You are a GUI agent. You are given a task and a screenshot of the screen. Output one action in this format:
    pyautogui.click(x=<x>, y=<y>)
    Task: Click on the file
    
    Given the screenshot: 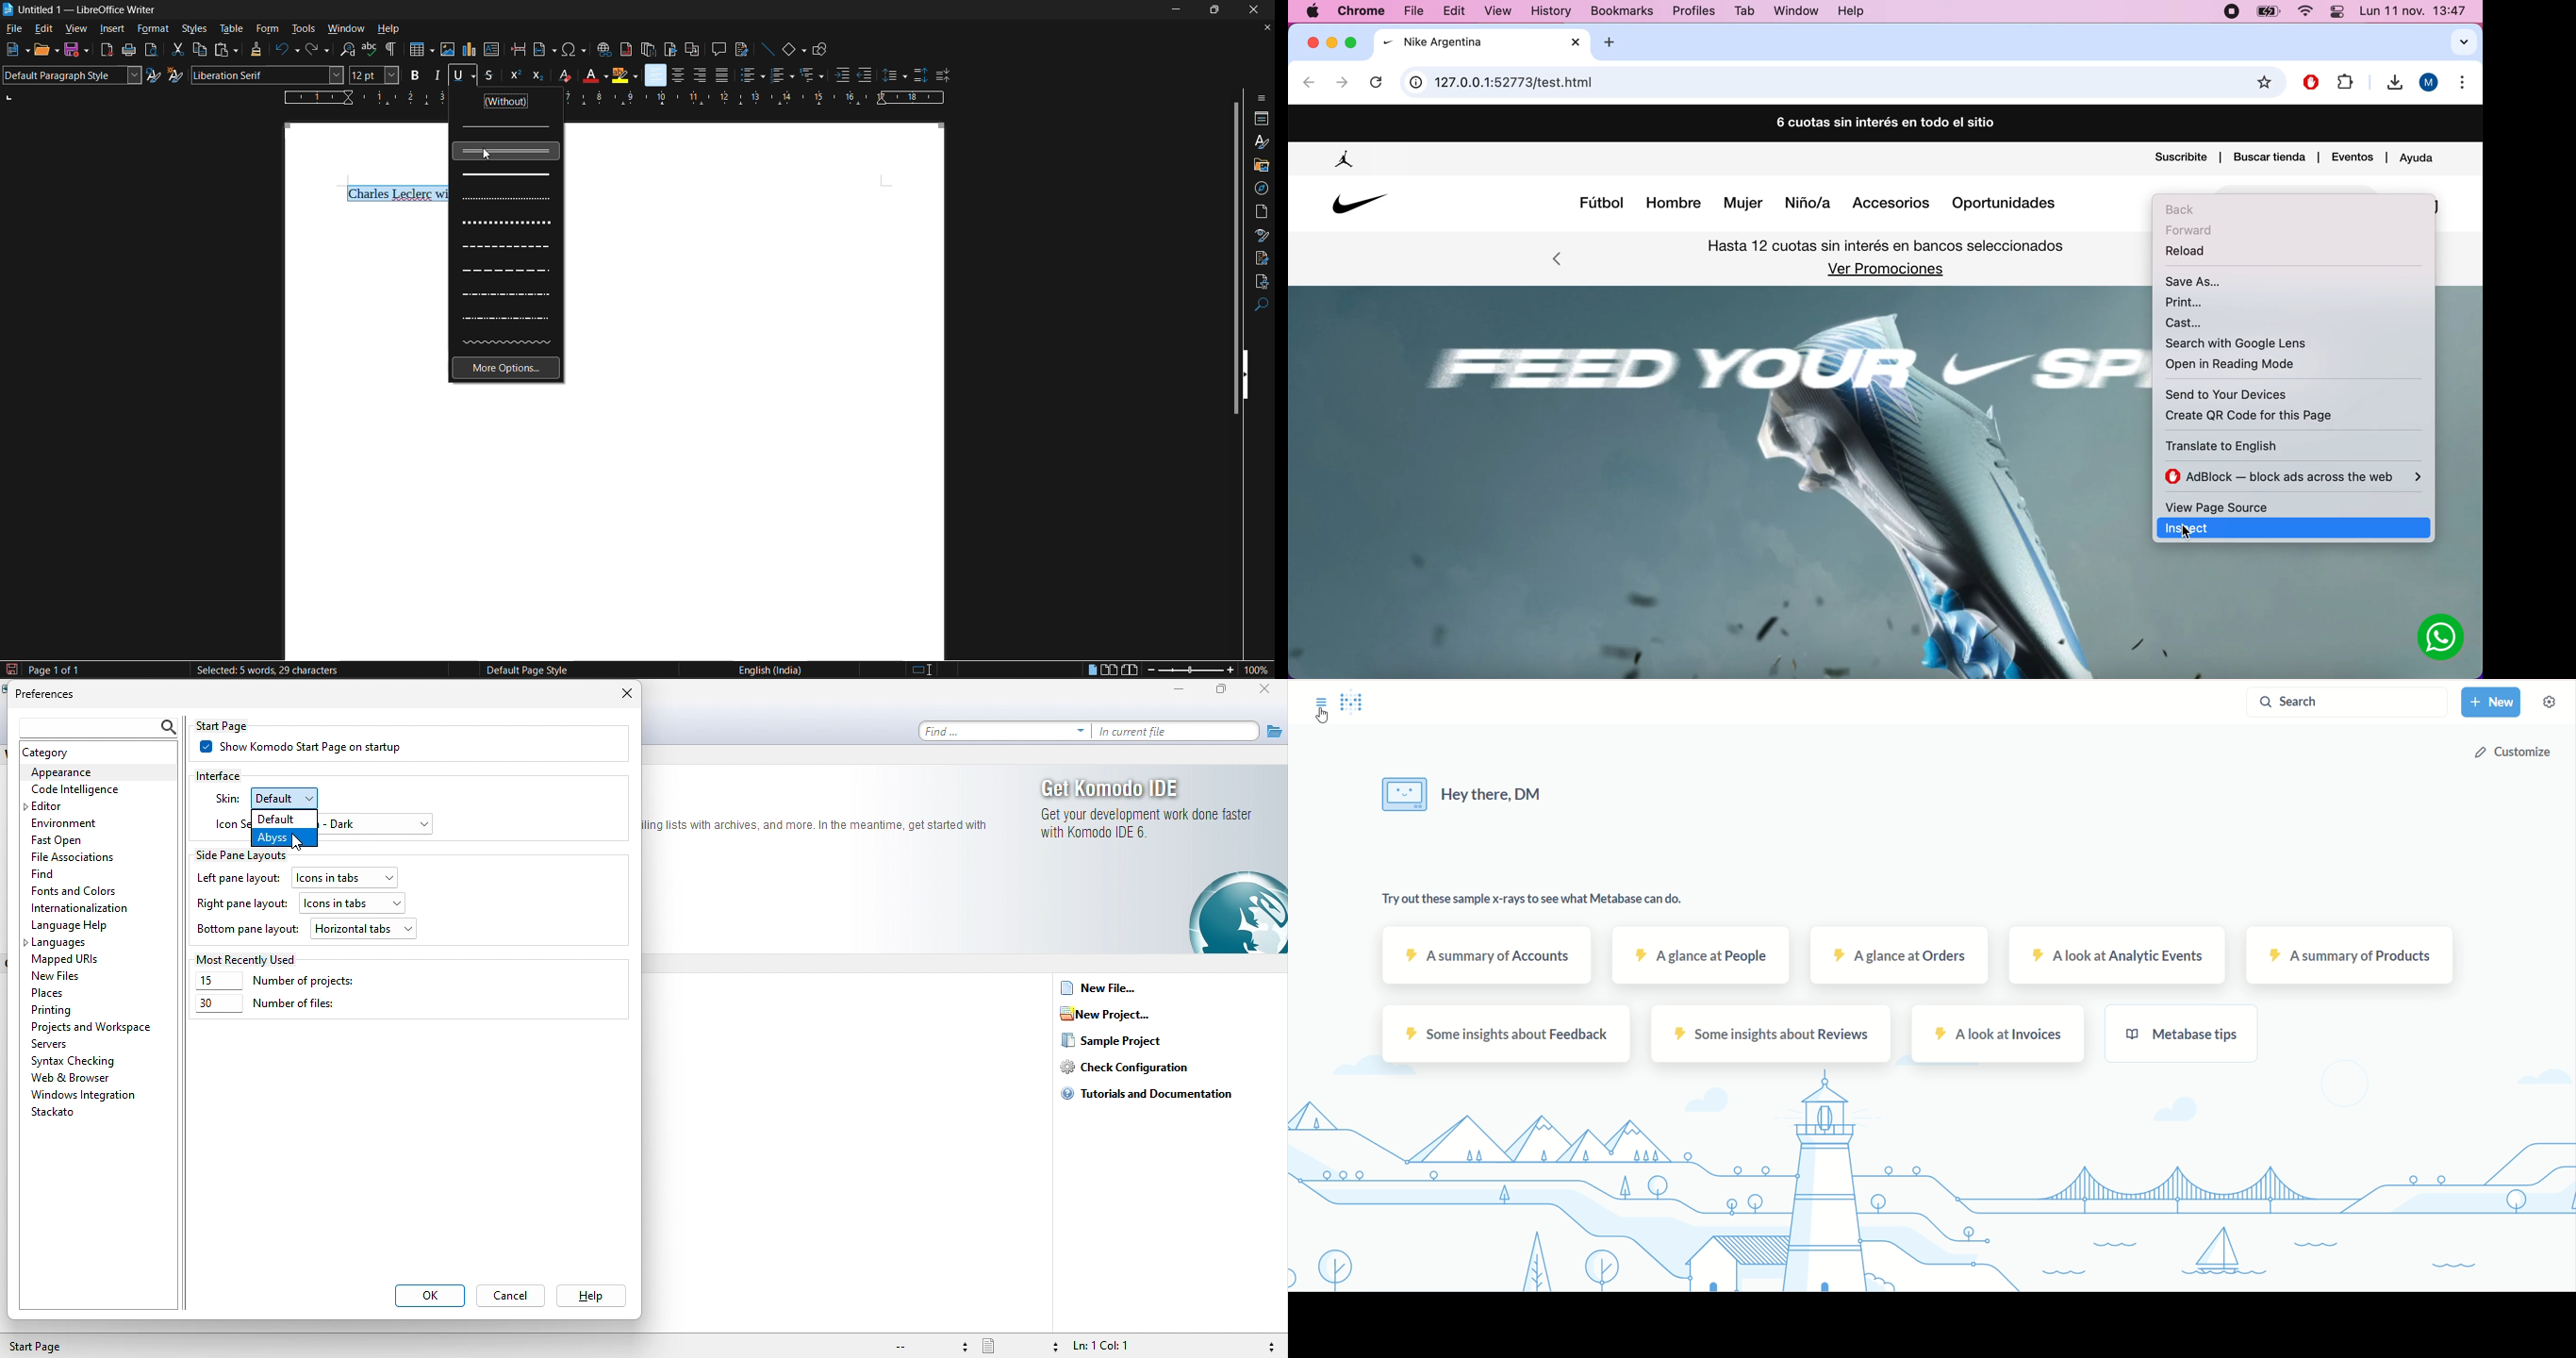 What is the action you would take?
    pyautogui.click(x=2345, y=81)
    